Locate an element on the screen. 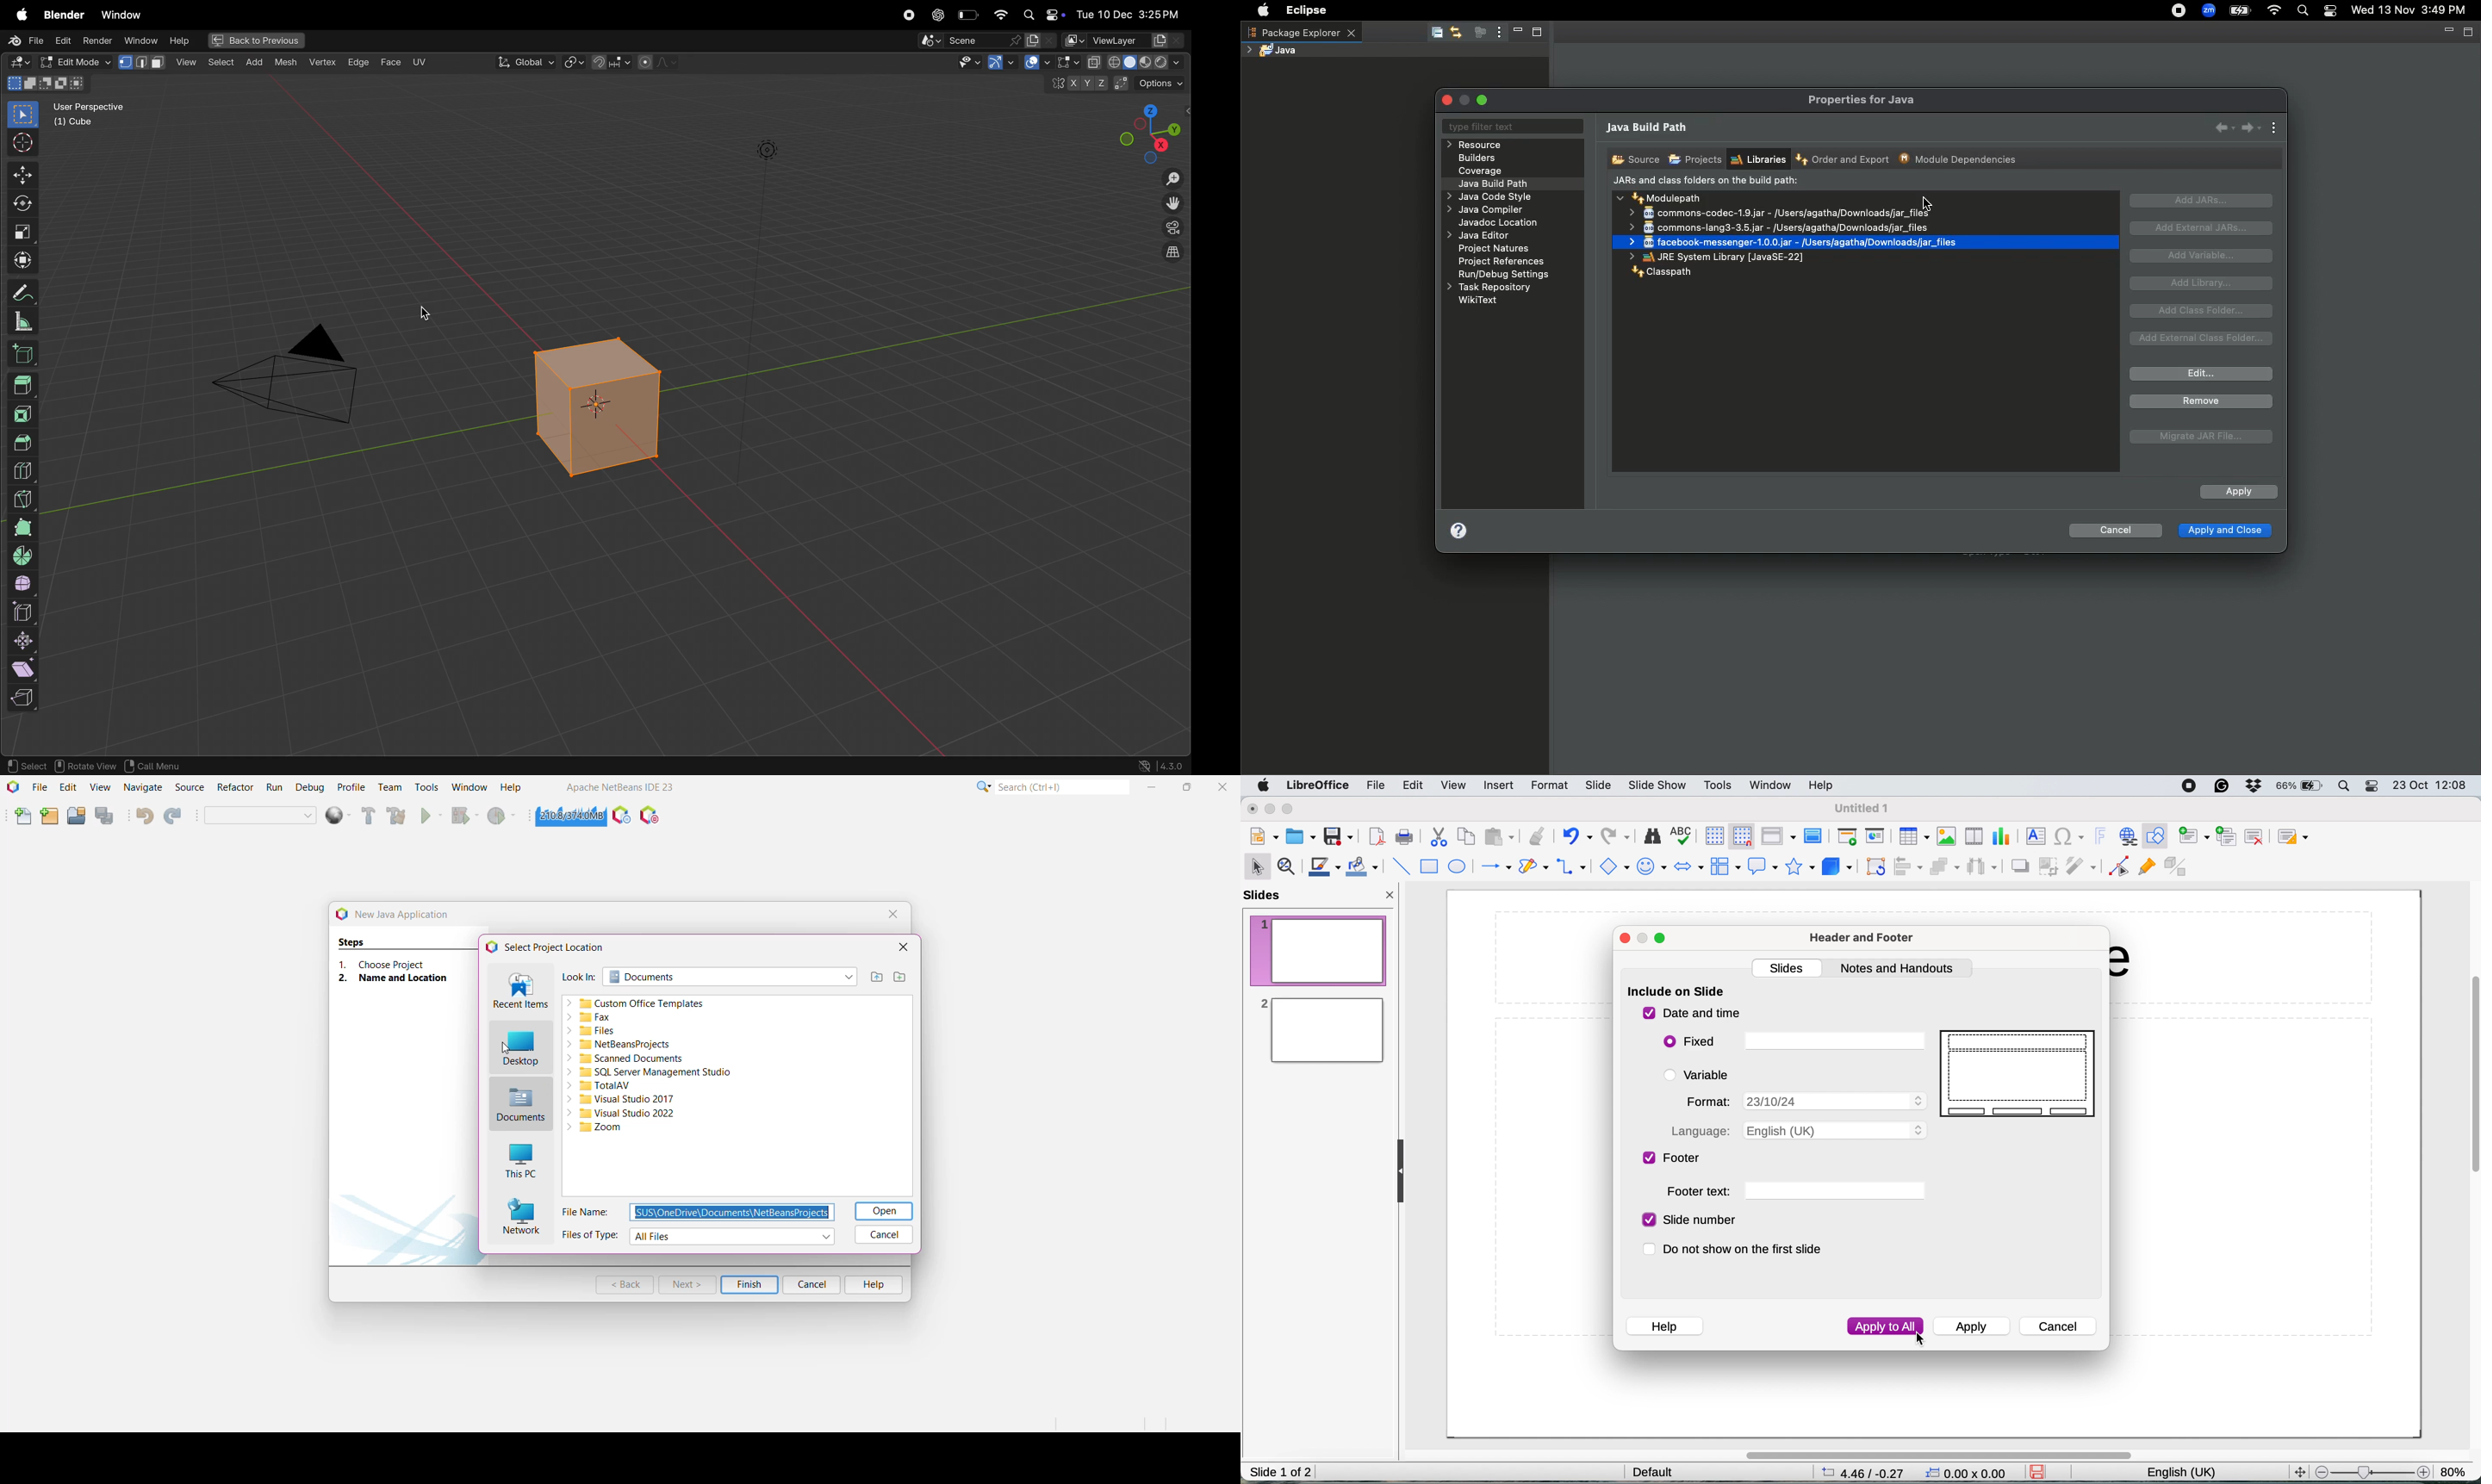  insert hyperlink is located at coordinates (2127, 836).